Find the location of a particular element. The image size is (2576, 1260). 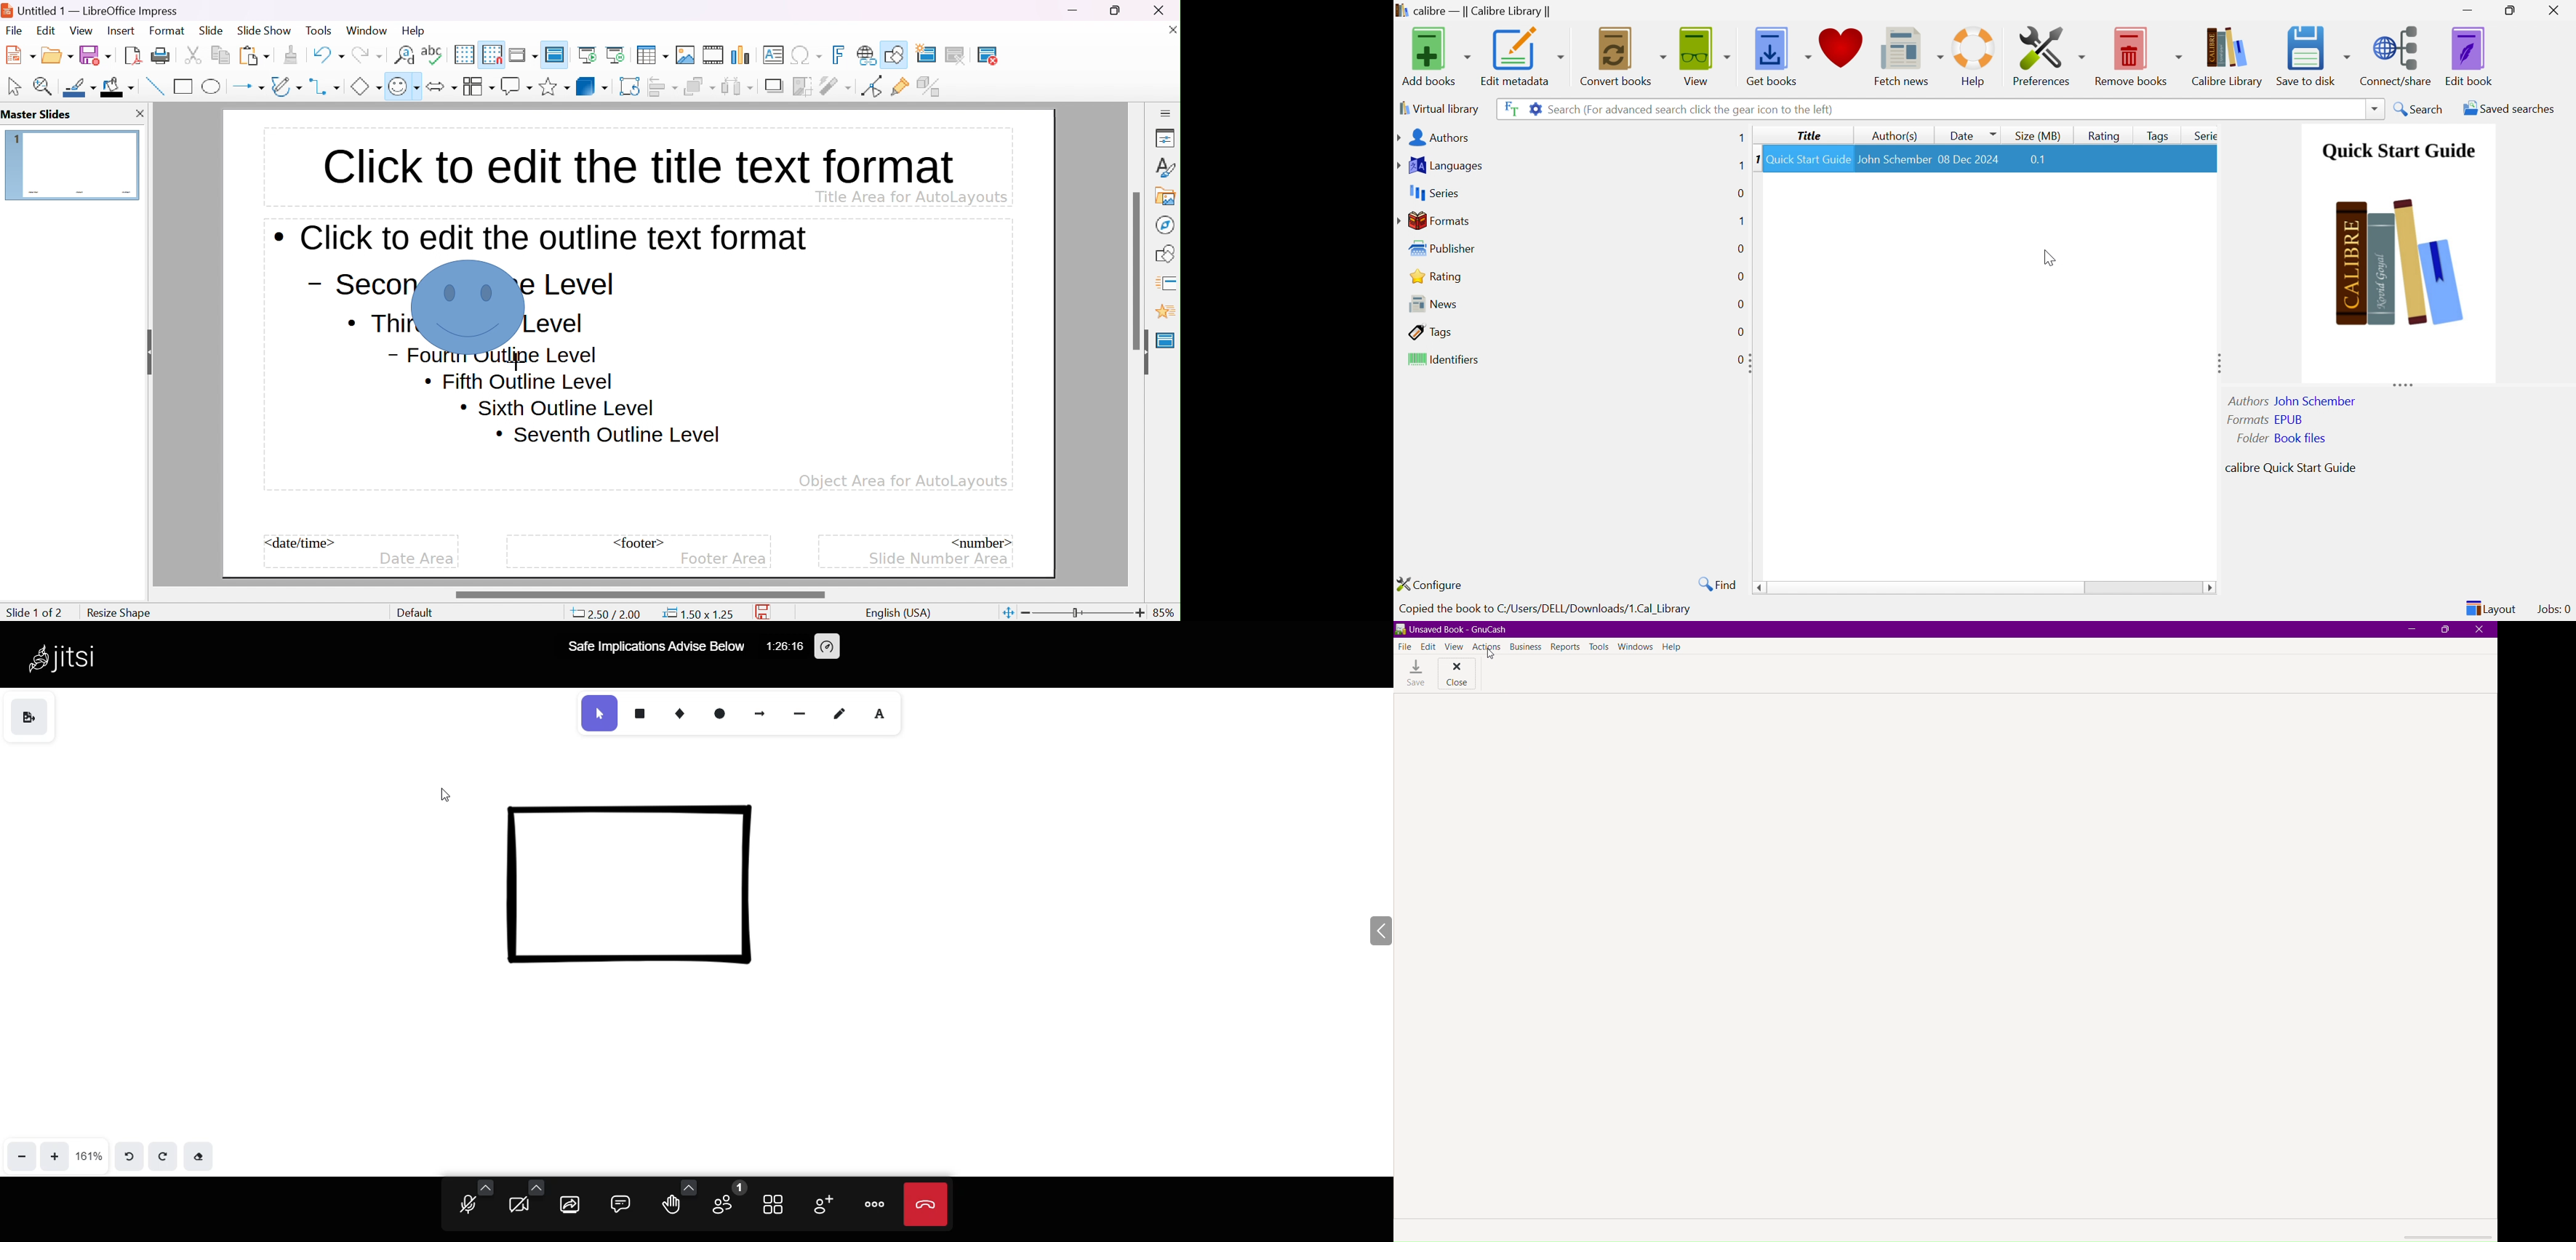

<number> is located at coordinates (980, 542).